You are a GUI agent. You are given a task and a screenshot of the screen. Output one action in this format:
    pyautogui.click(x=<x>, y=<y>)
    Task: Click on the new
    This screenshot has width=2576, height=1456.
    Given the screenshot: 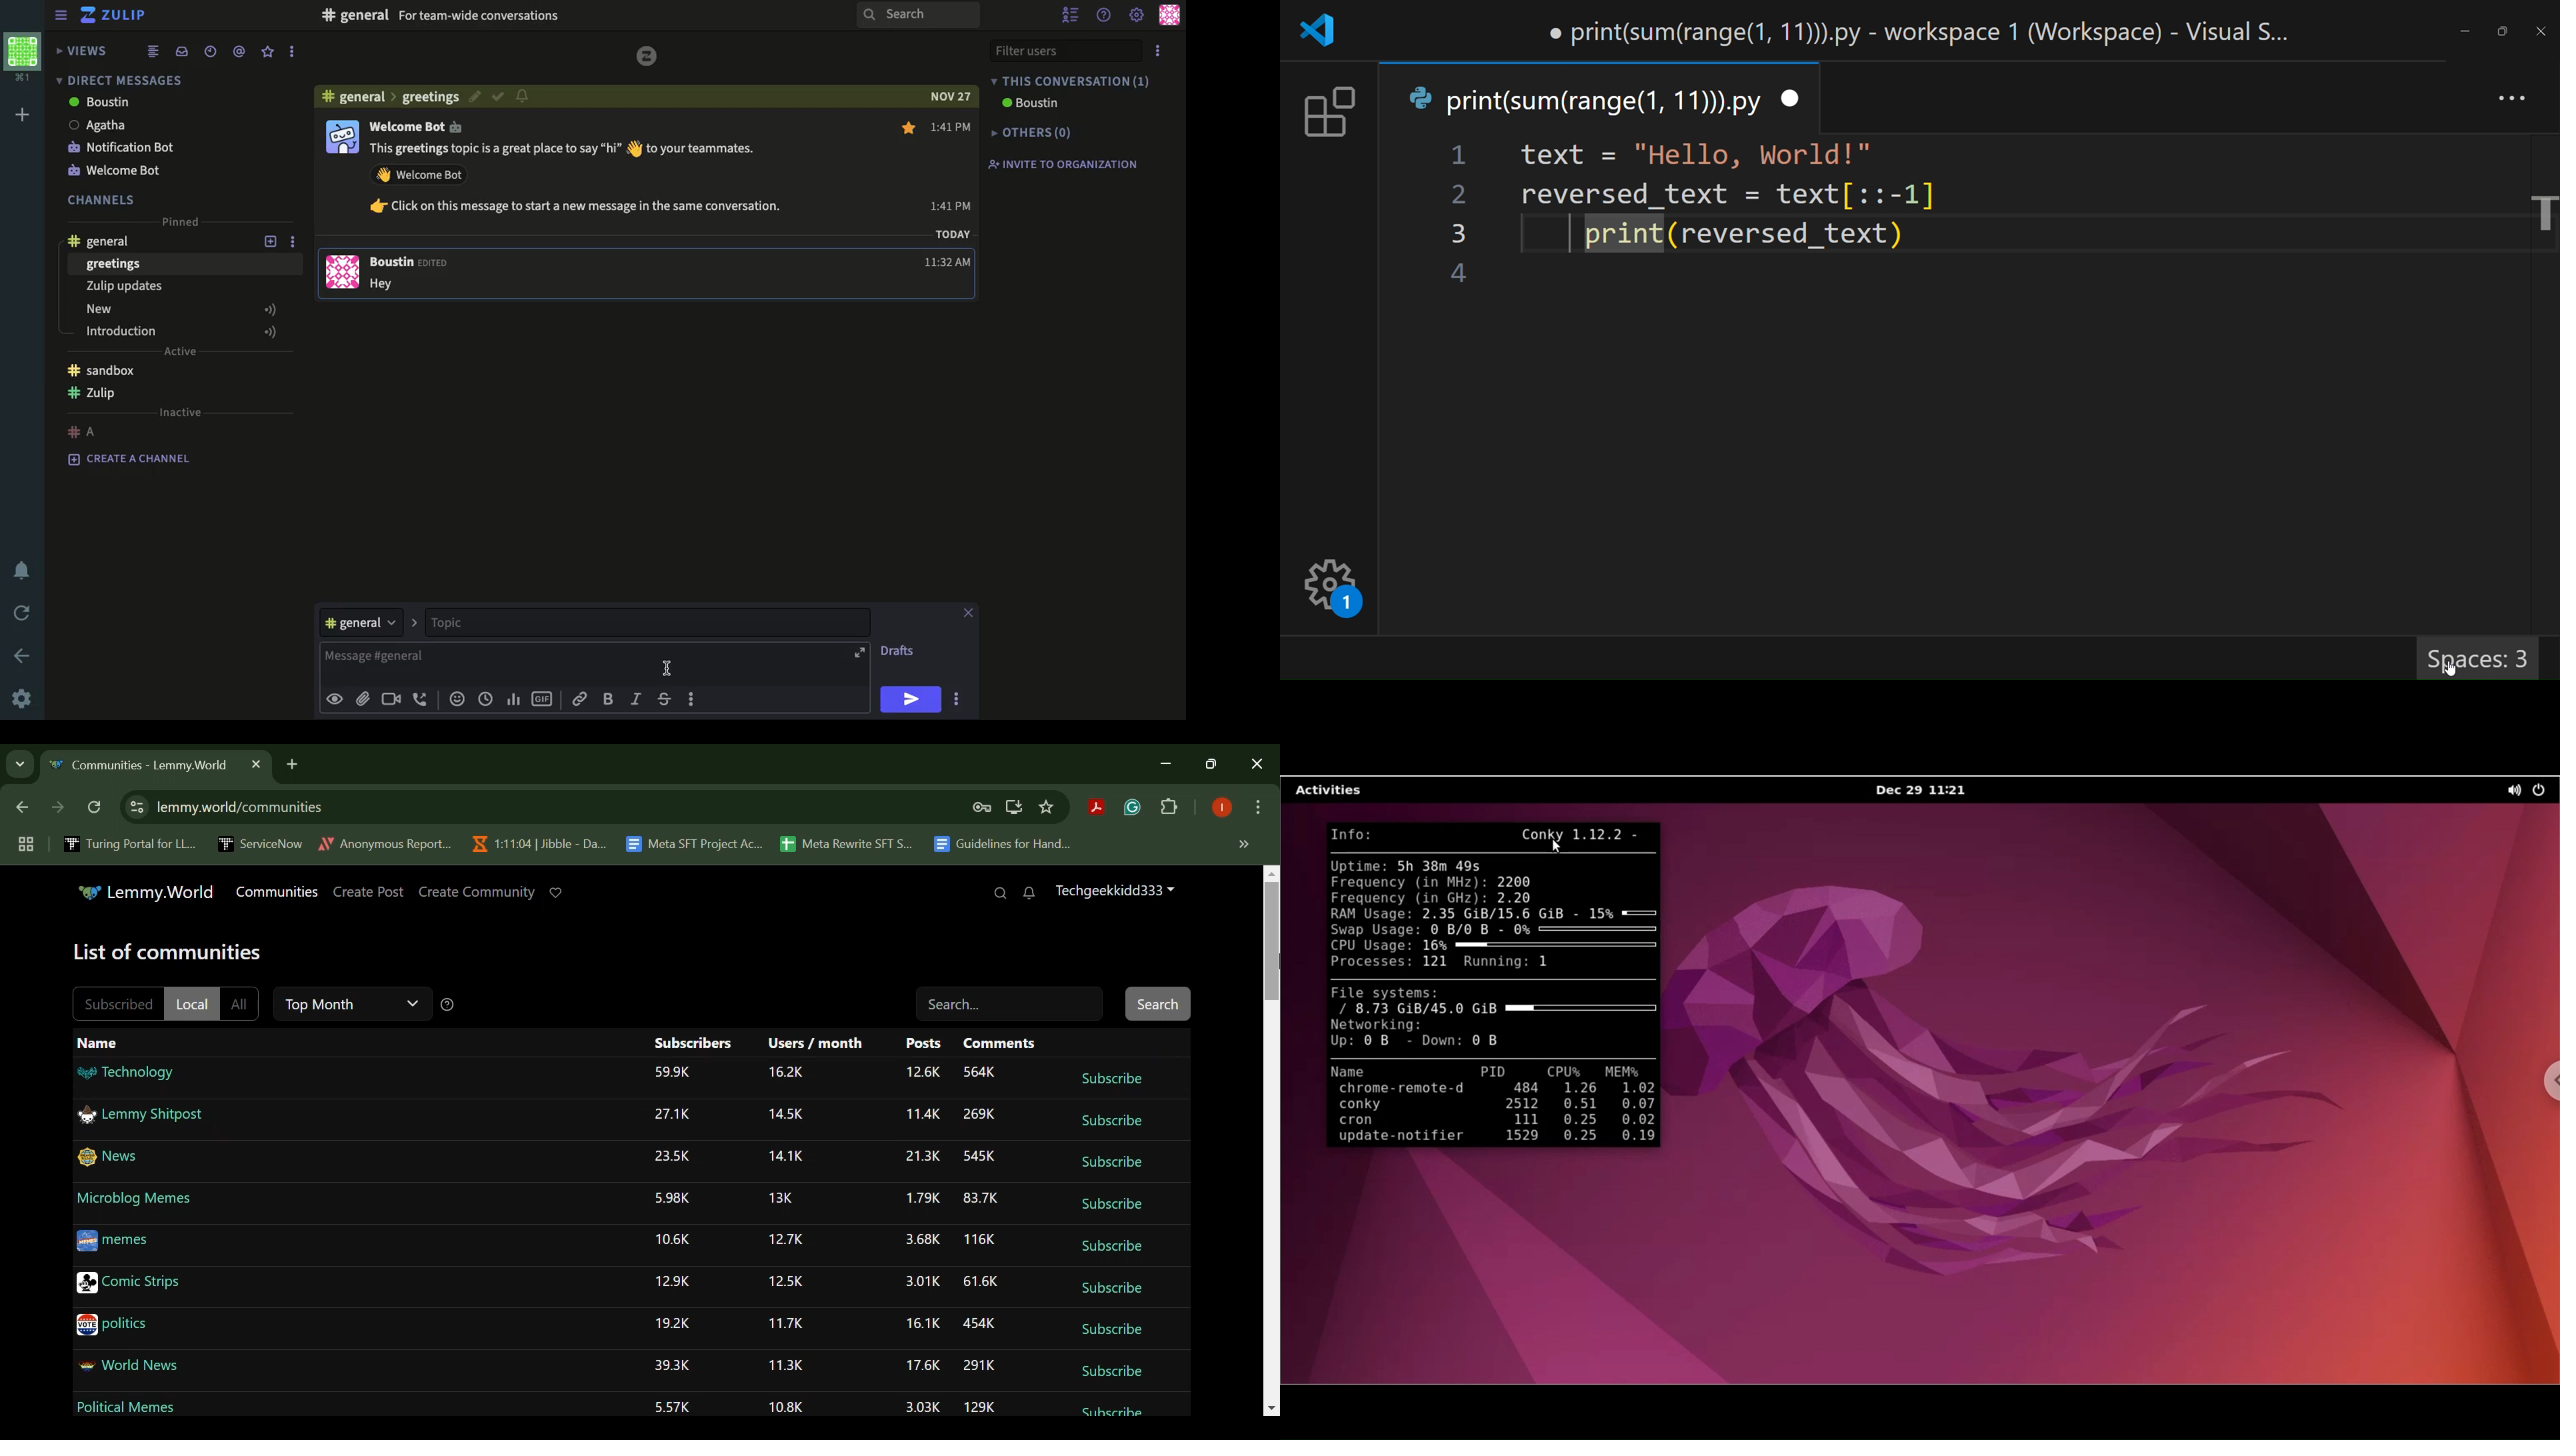 What is the action you would take?
    pyautogui.click(x=180, y=309)
    